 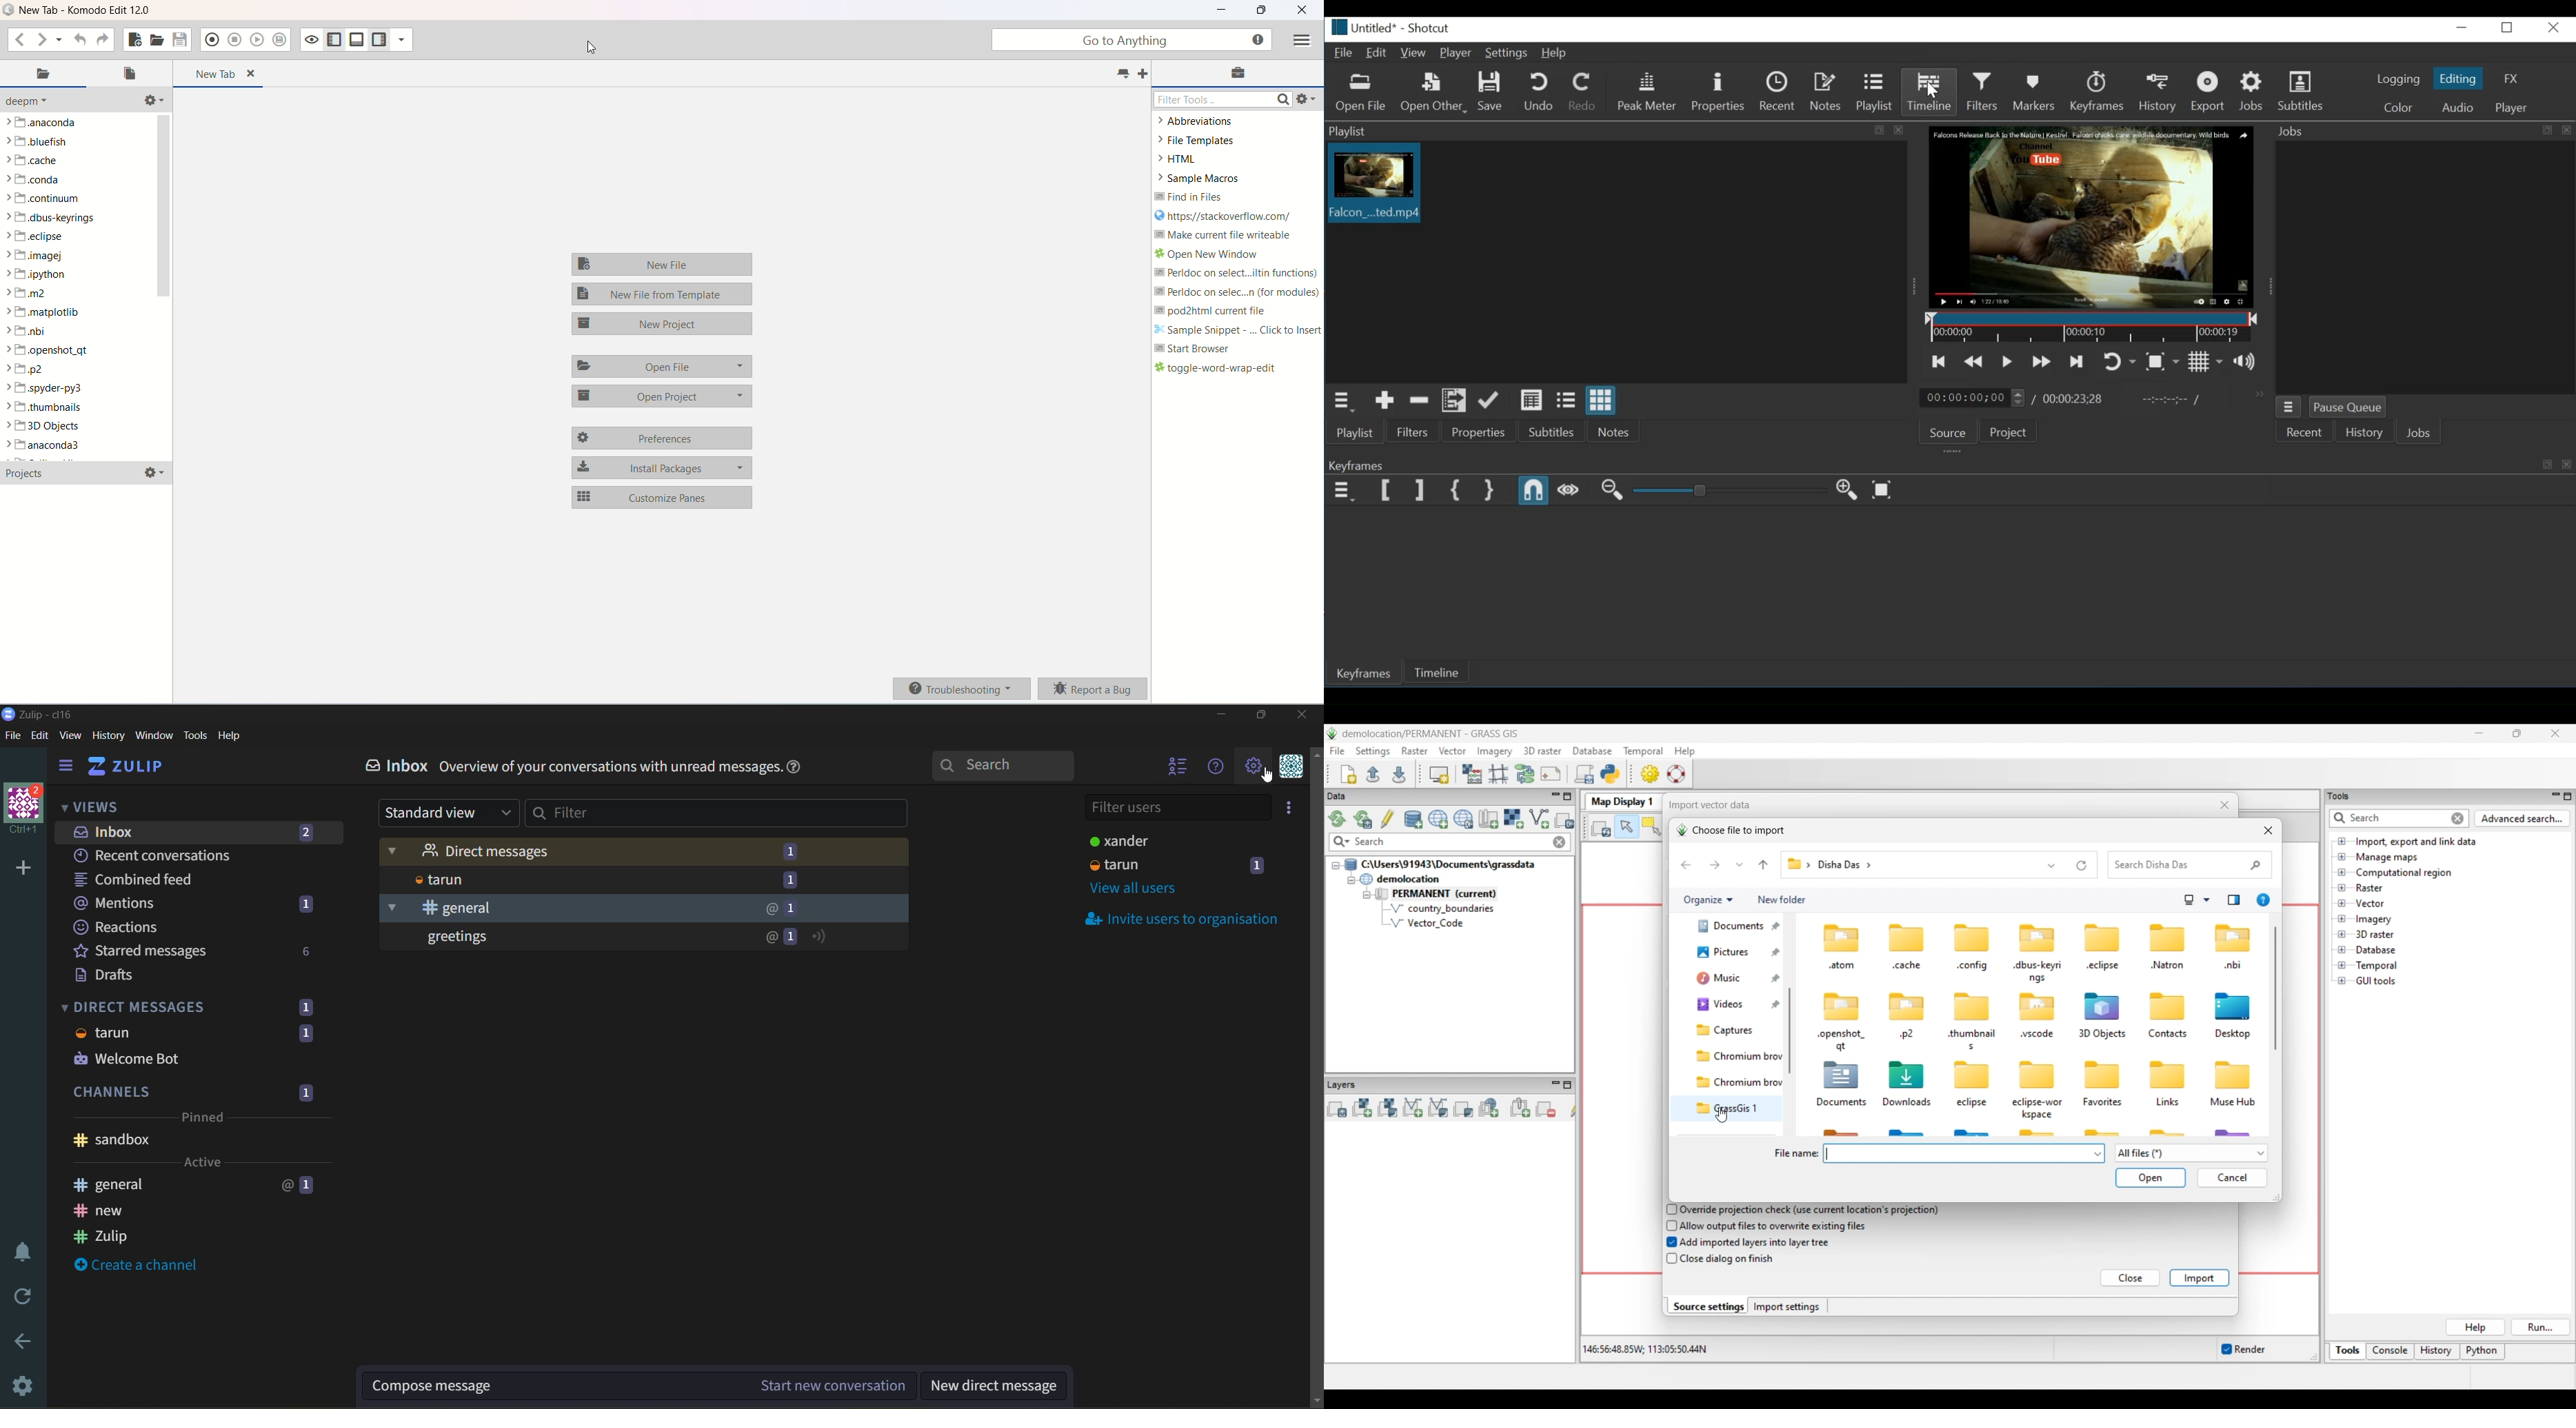 What do you see at coordinates (1565, 401) in the screenshot?
I see `View as files` at bounding box center [1565, 401].